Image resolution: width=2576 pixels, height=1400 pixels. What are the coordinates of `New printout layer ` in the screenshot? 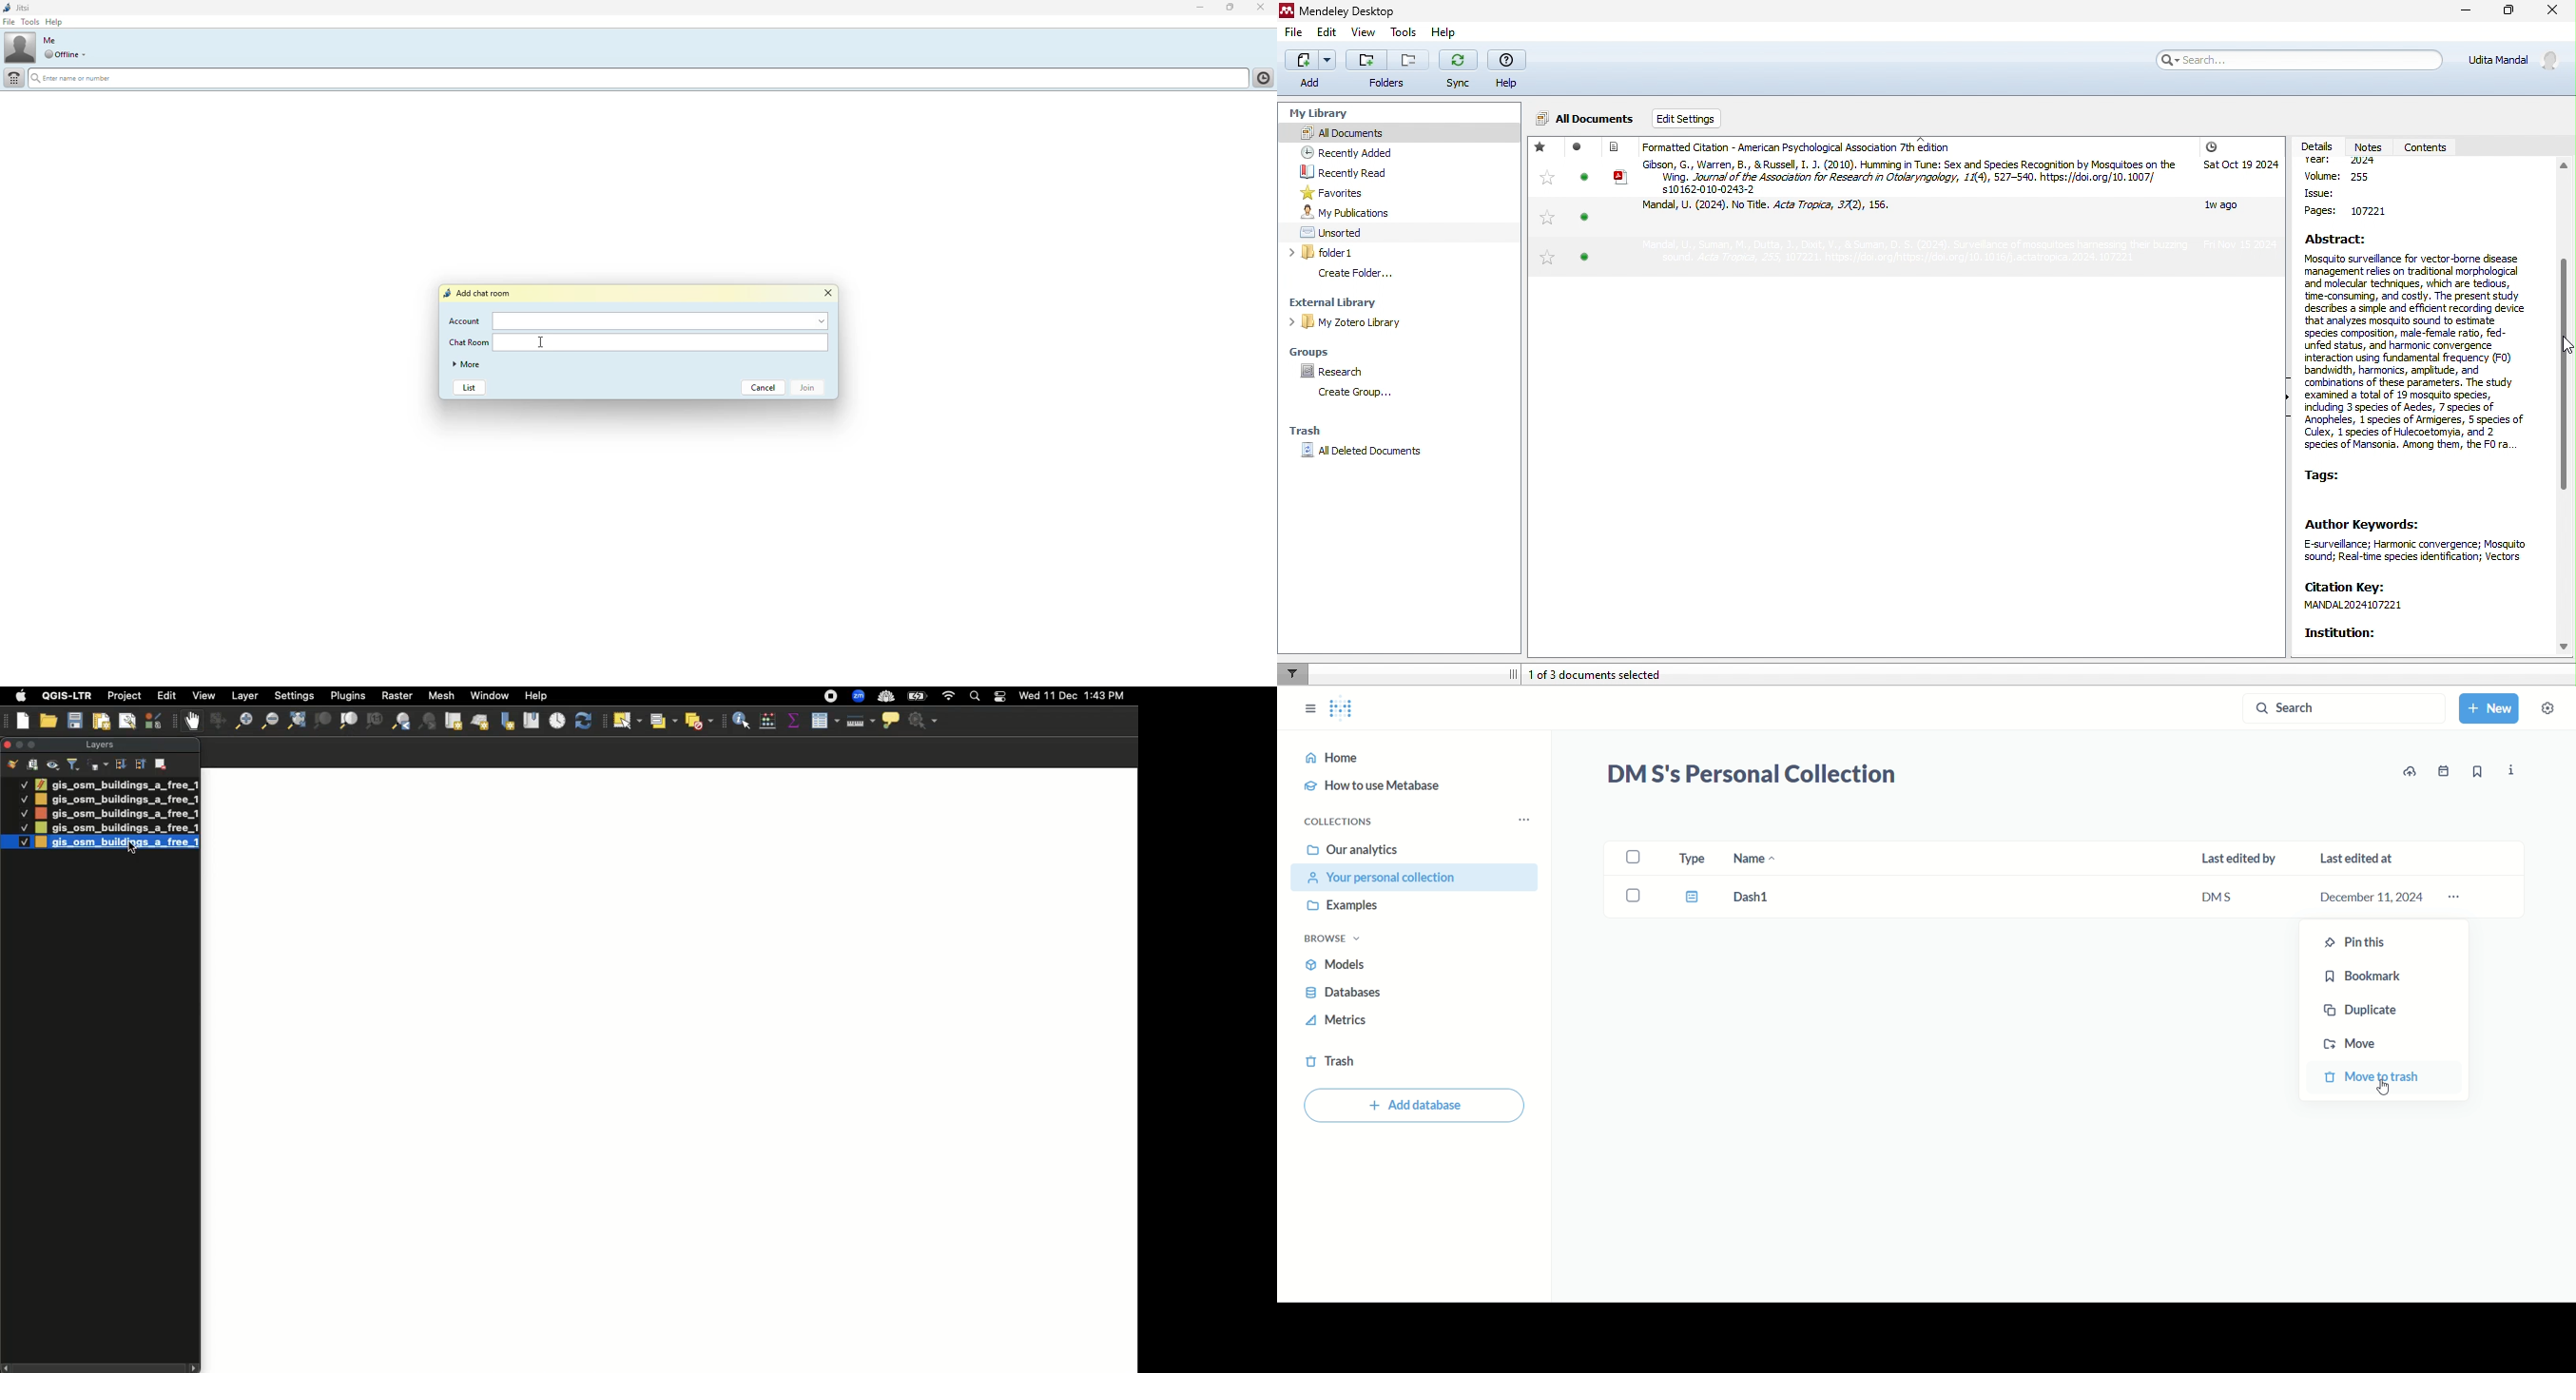 It's located at (101, 721).